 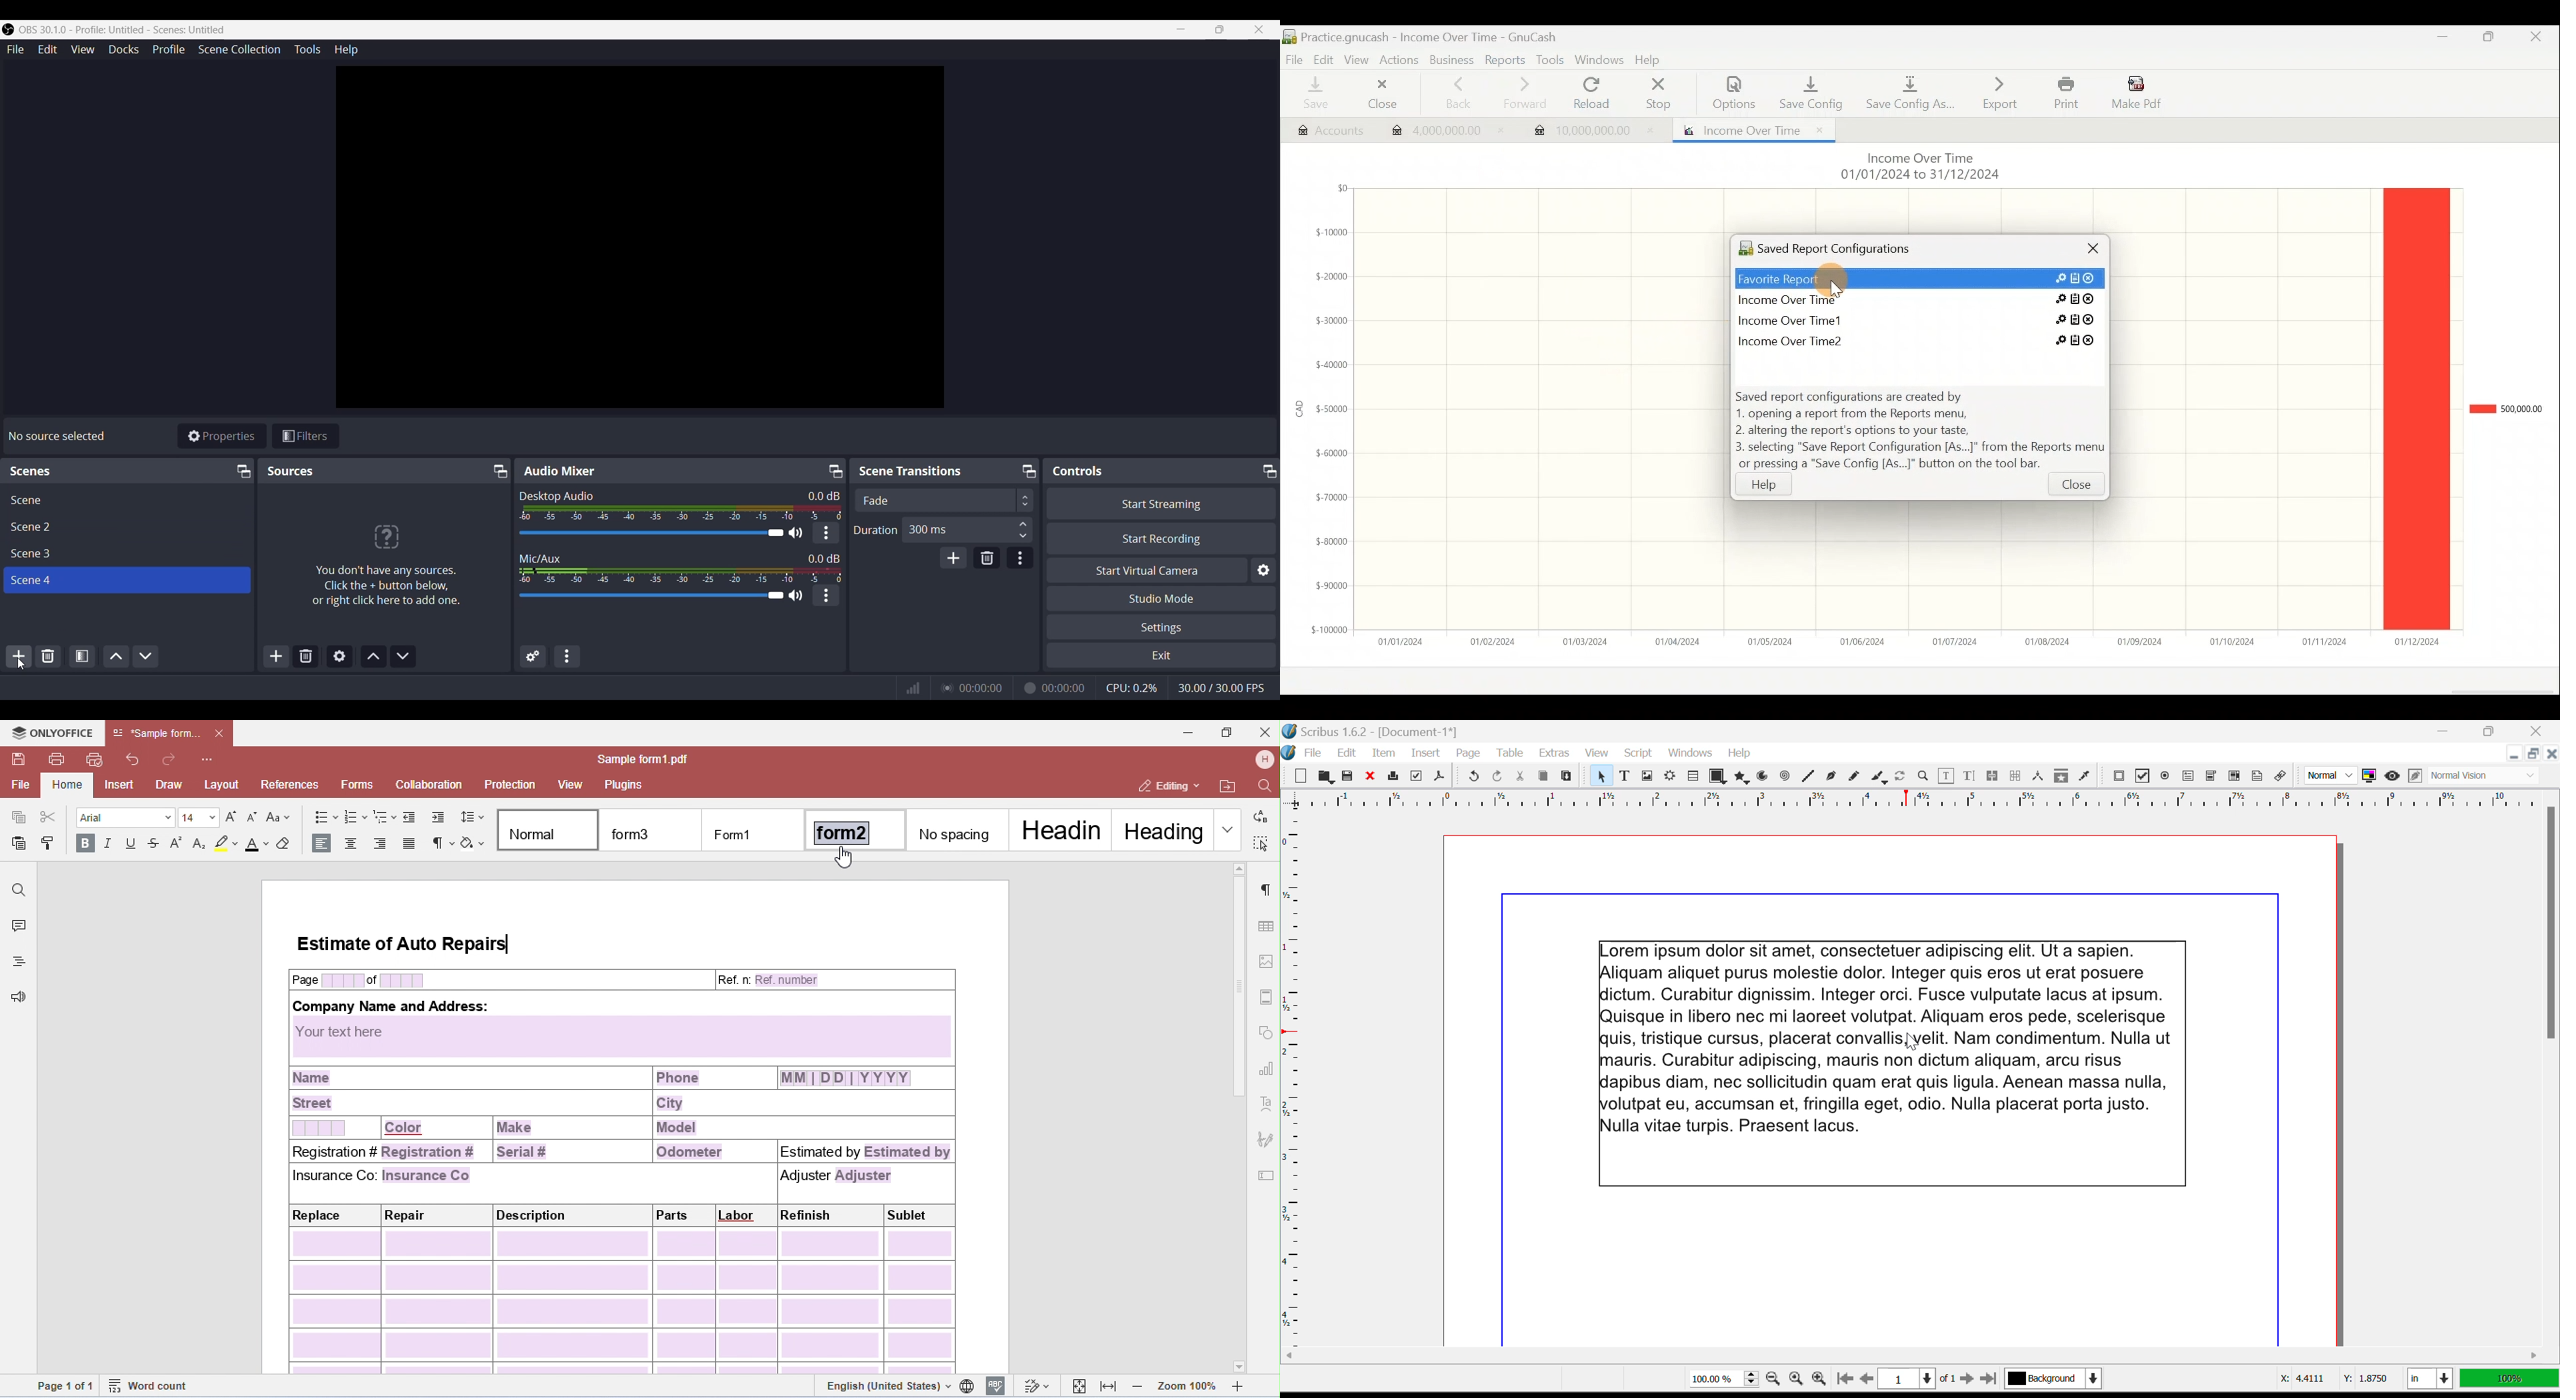 What do you see at coordinates (2165, 778) in the screenshot?
I see `PDF Radio Button` at bounding box center [2165, 778].